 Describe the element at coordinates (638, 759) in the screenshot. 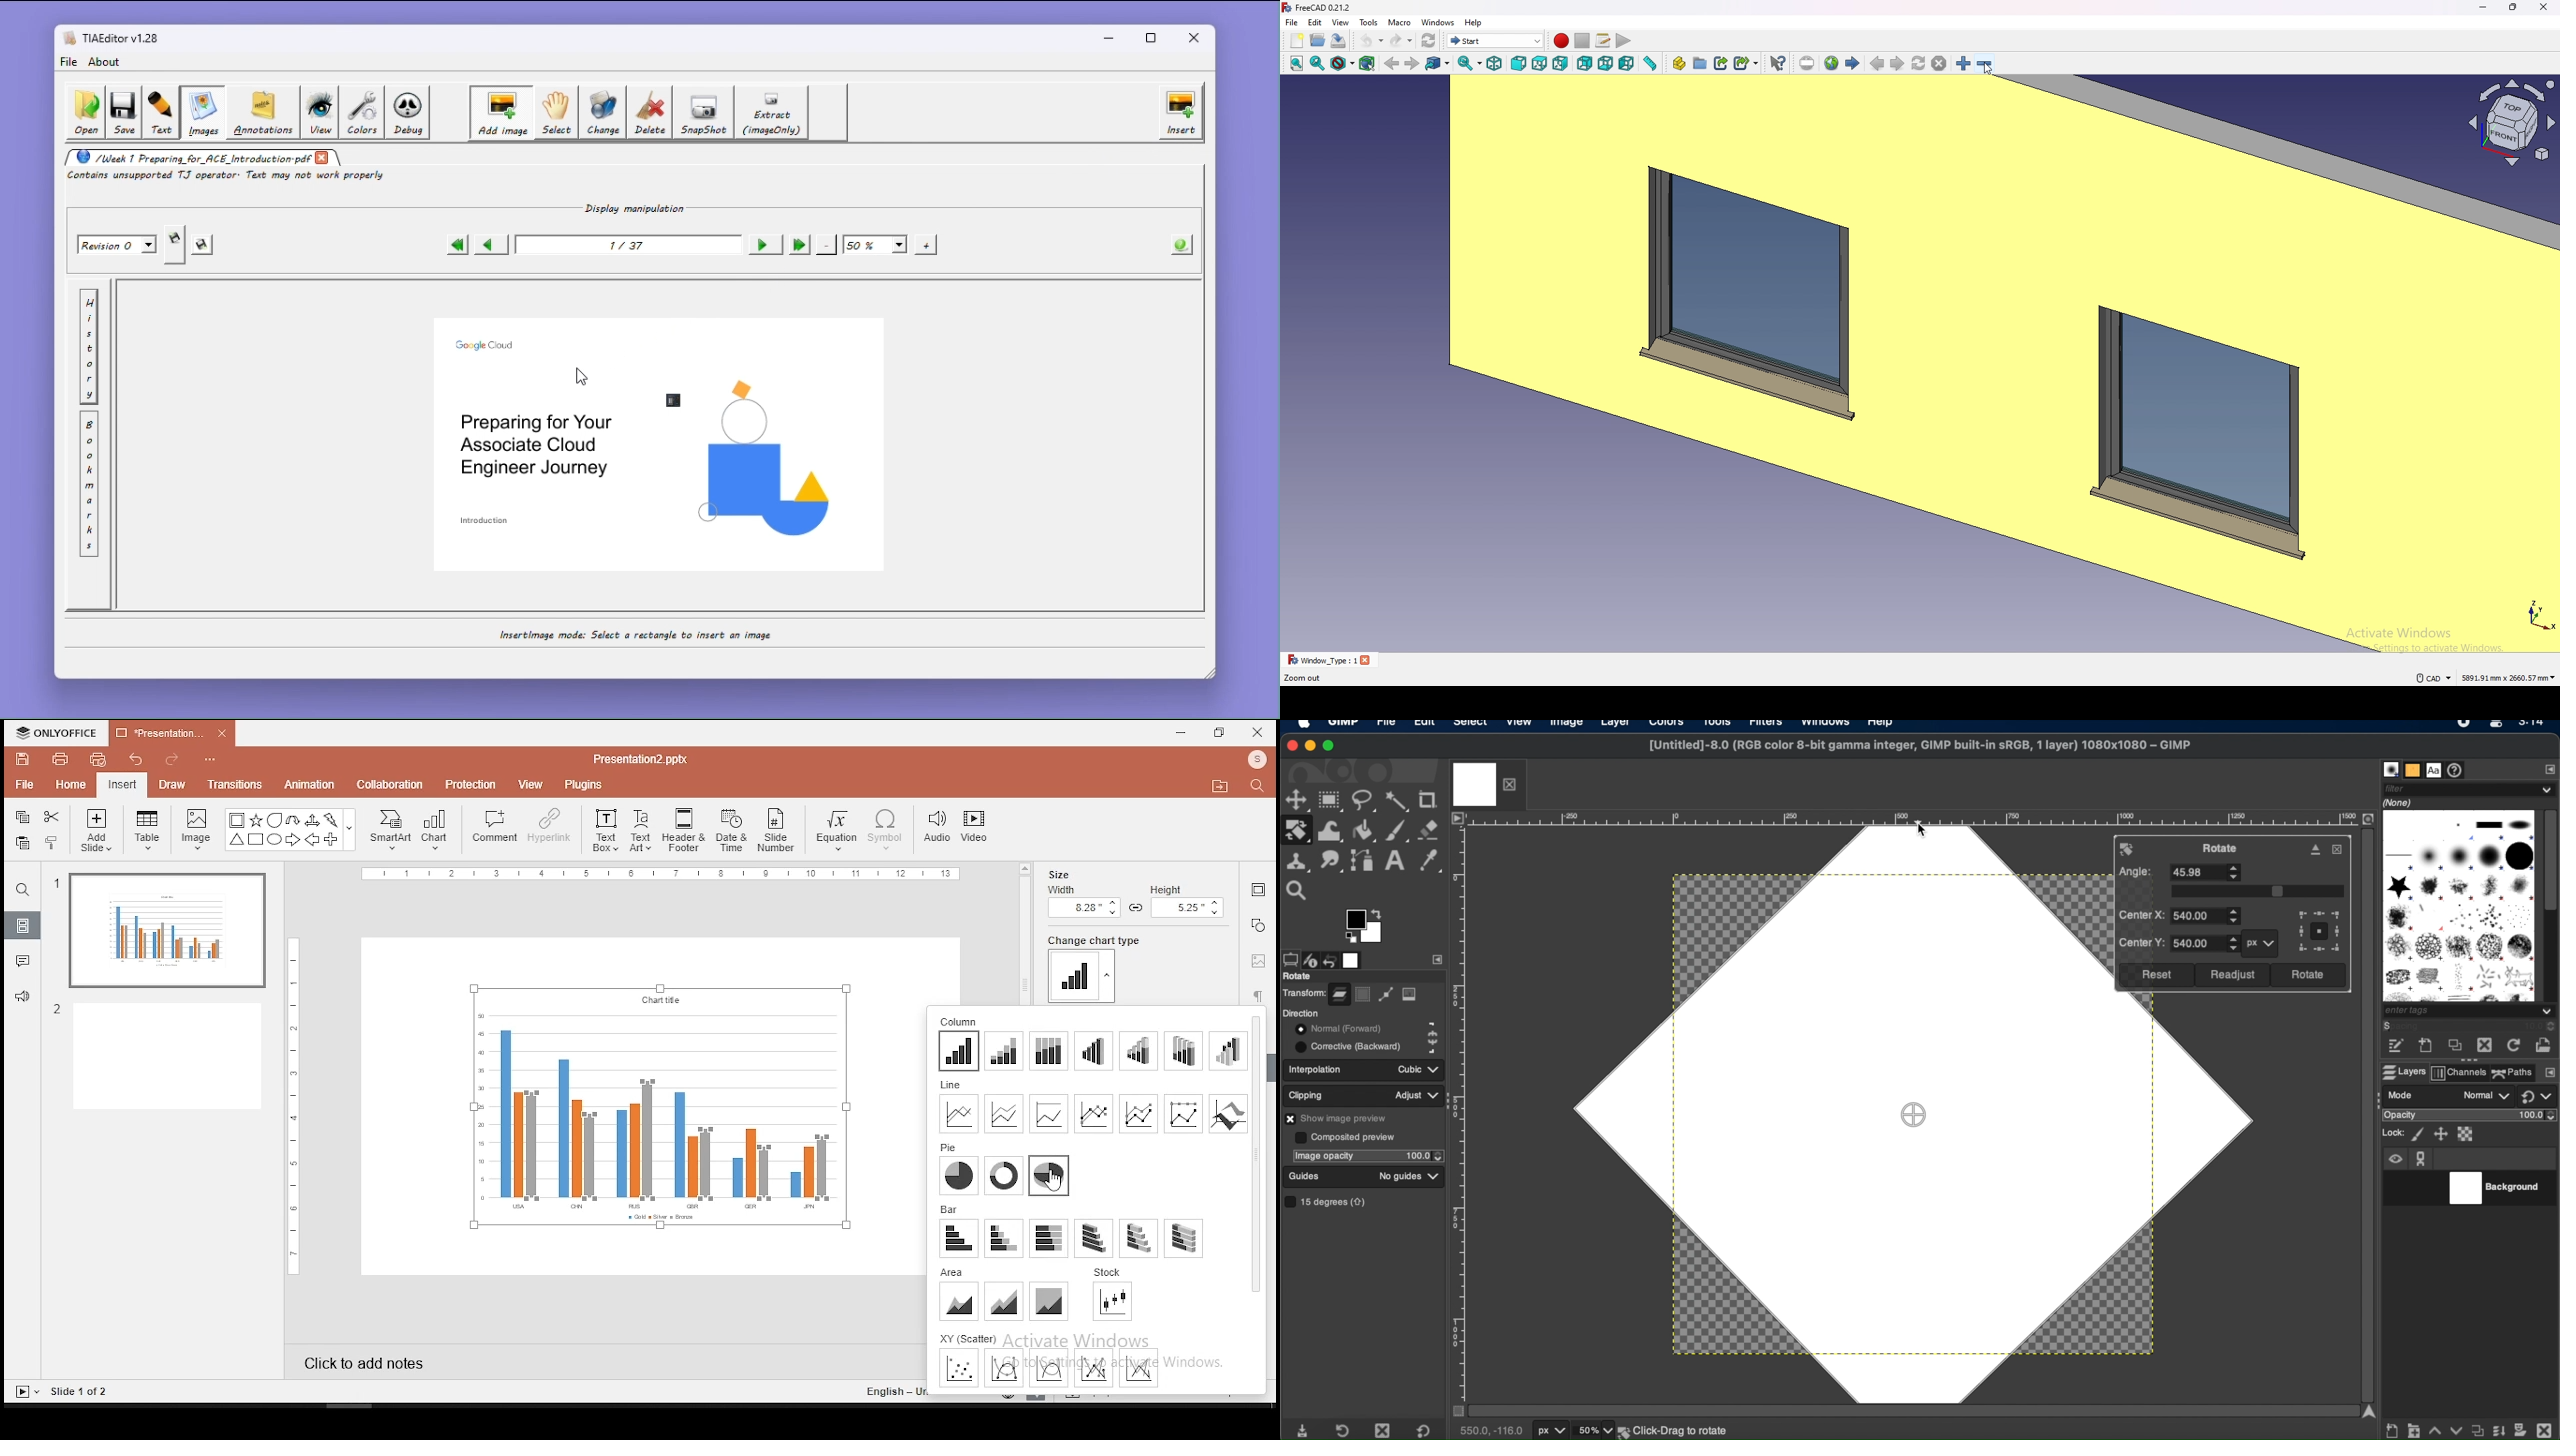

I see `Presentation? pptx` at that location.